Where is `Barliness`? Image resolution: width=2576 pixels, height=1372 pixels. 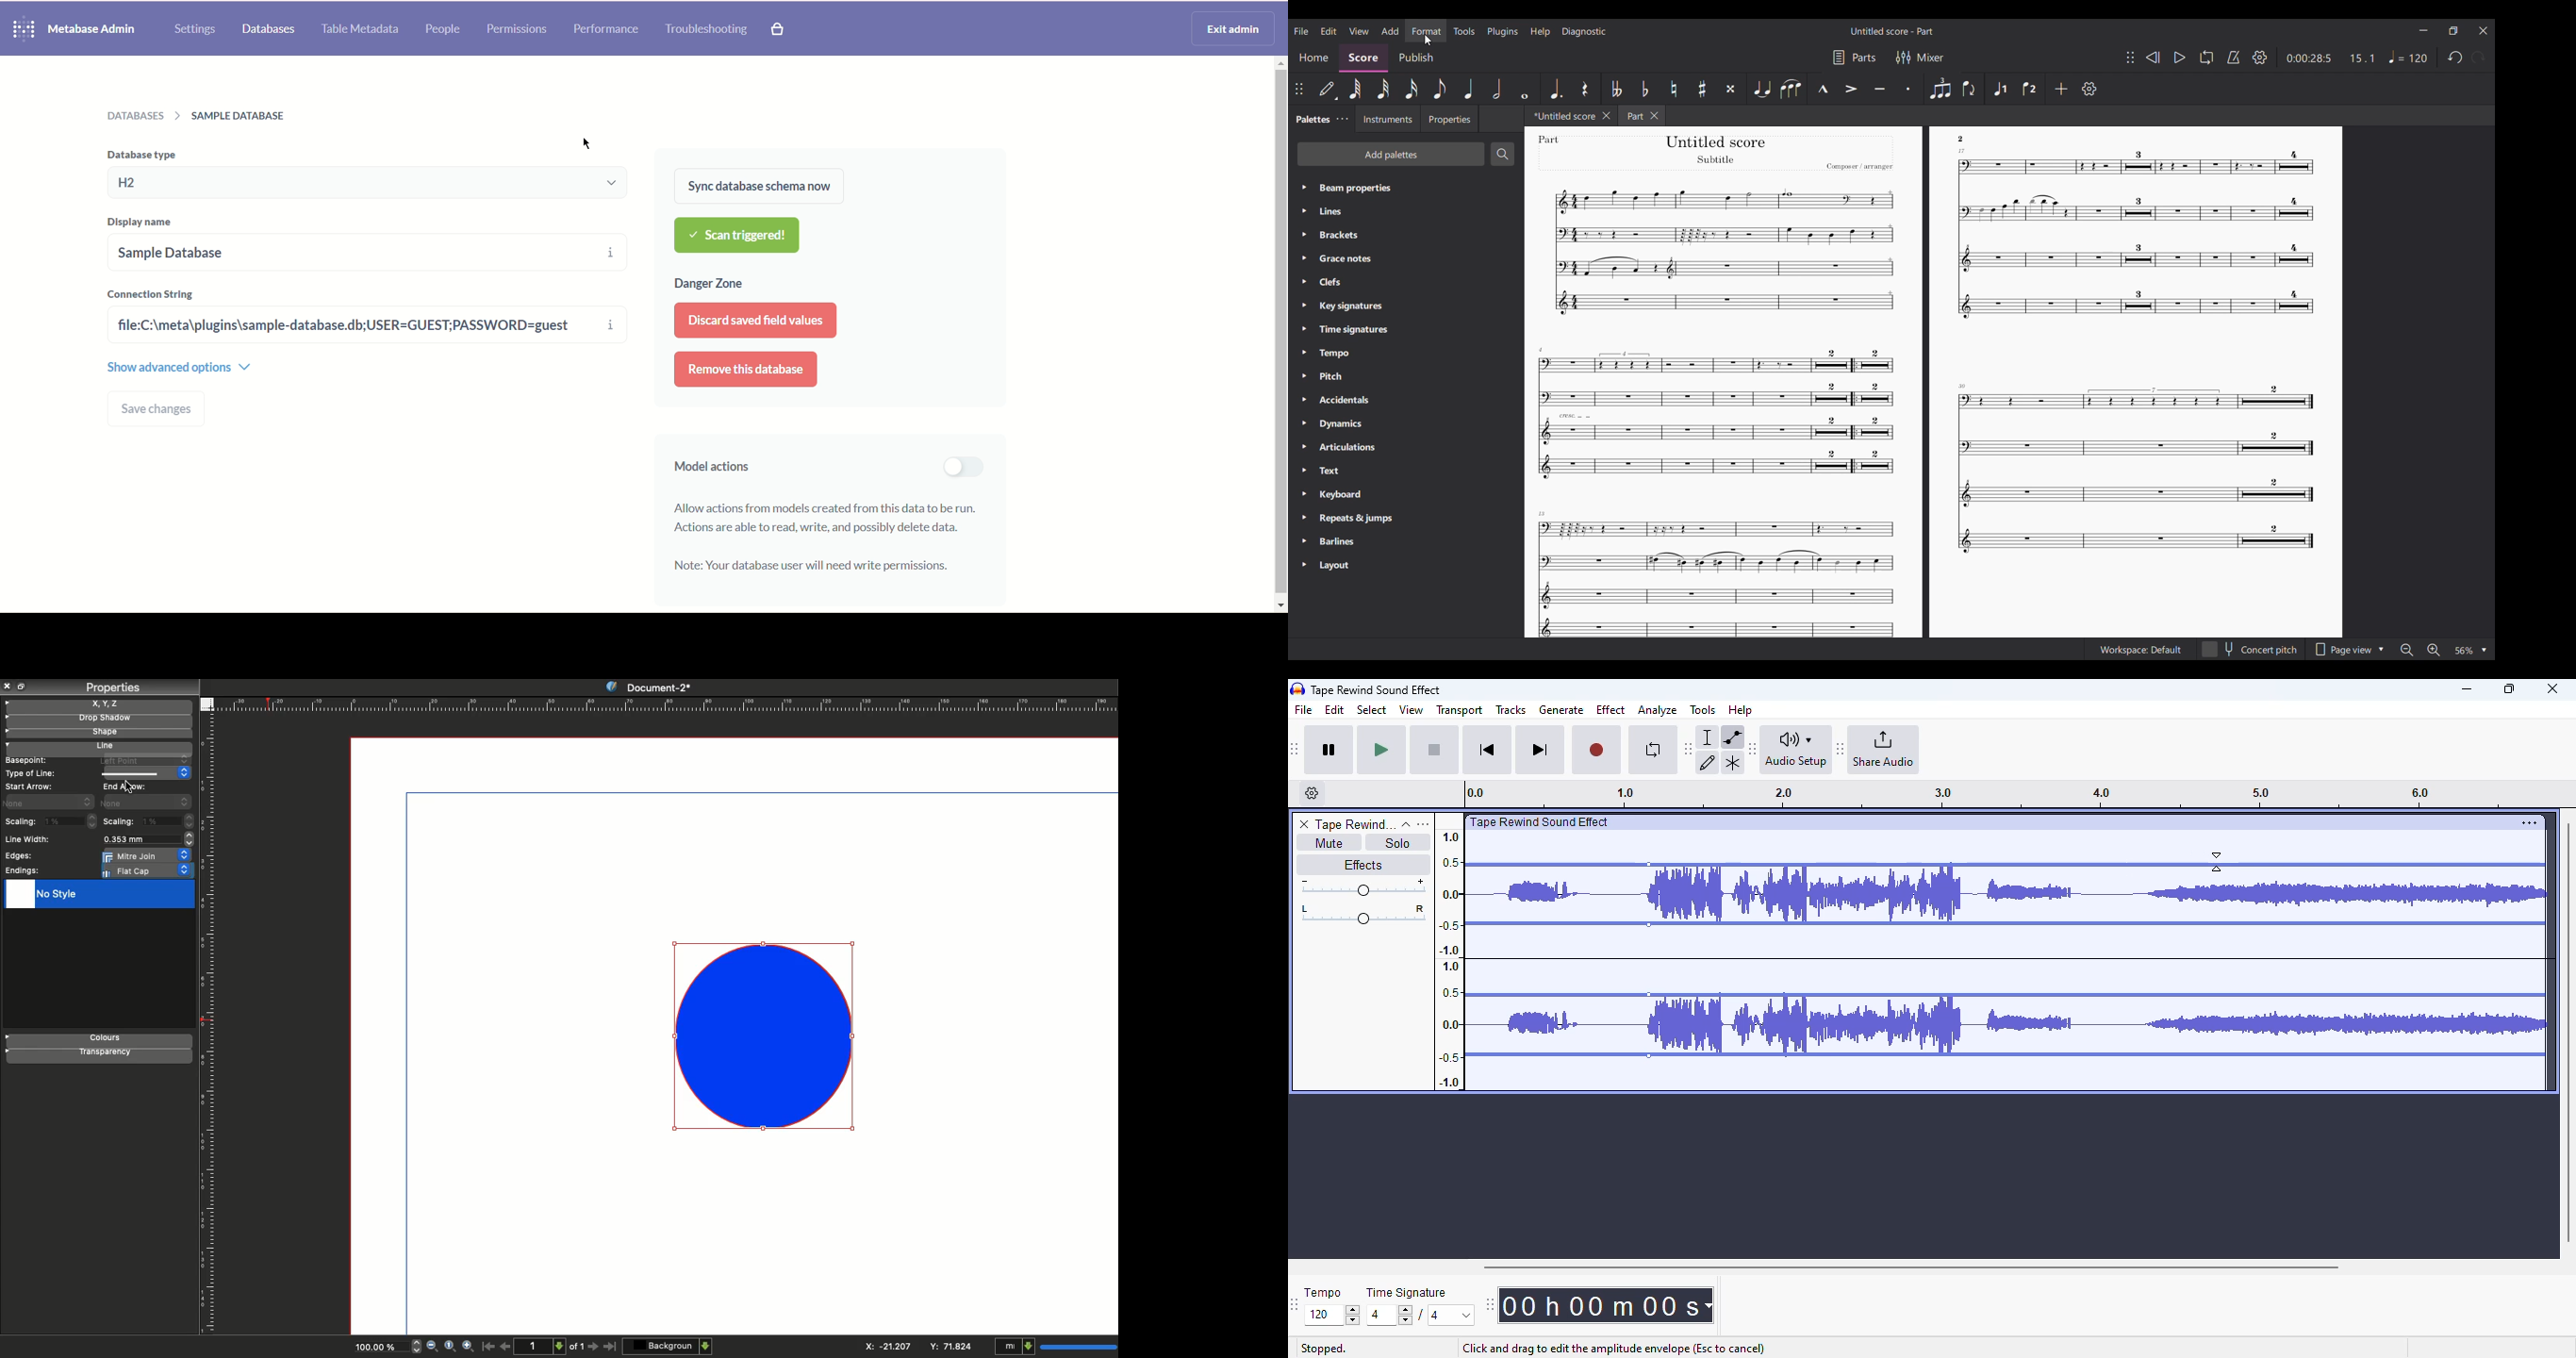
Barliness is located at coordinates (1339, 540).